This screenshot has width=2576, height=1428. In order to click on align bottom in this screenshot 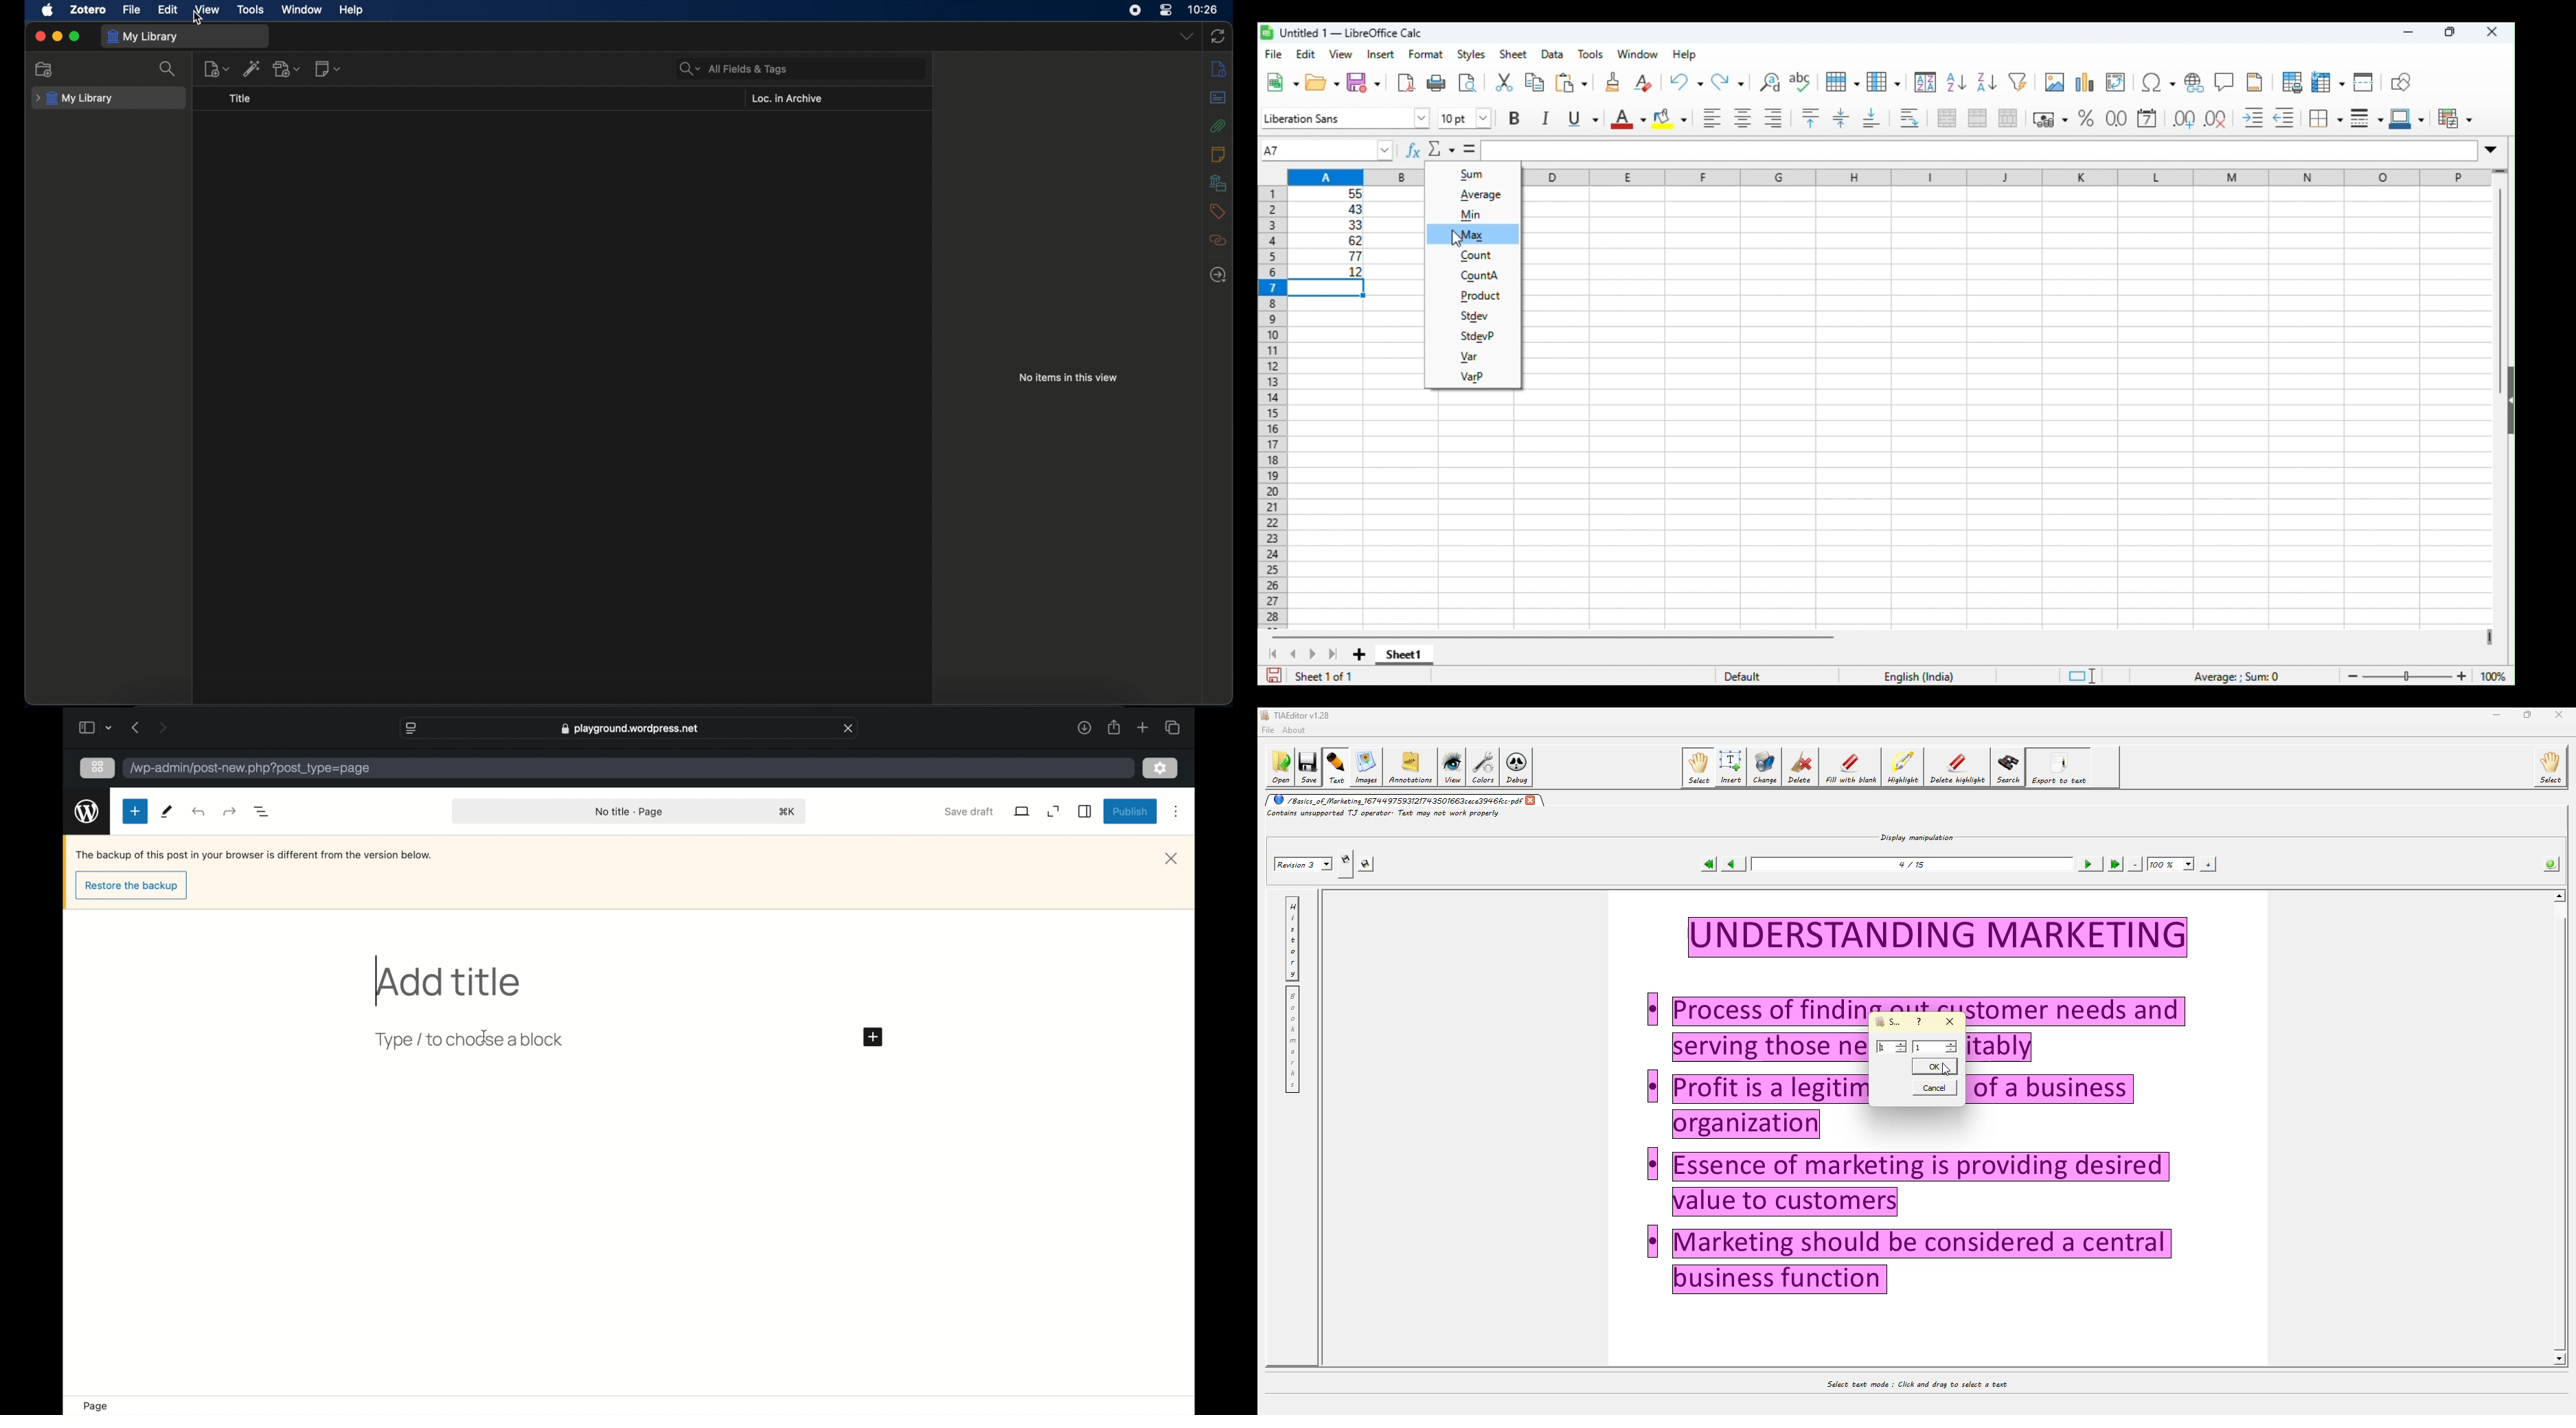, I will do `click(1871, 118)`.